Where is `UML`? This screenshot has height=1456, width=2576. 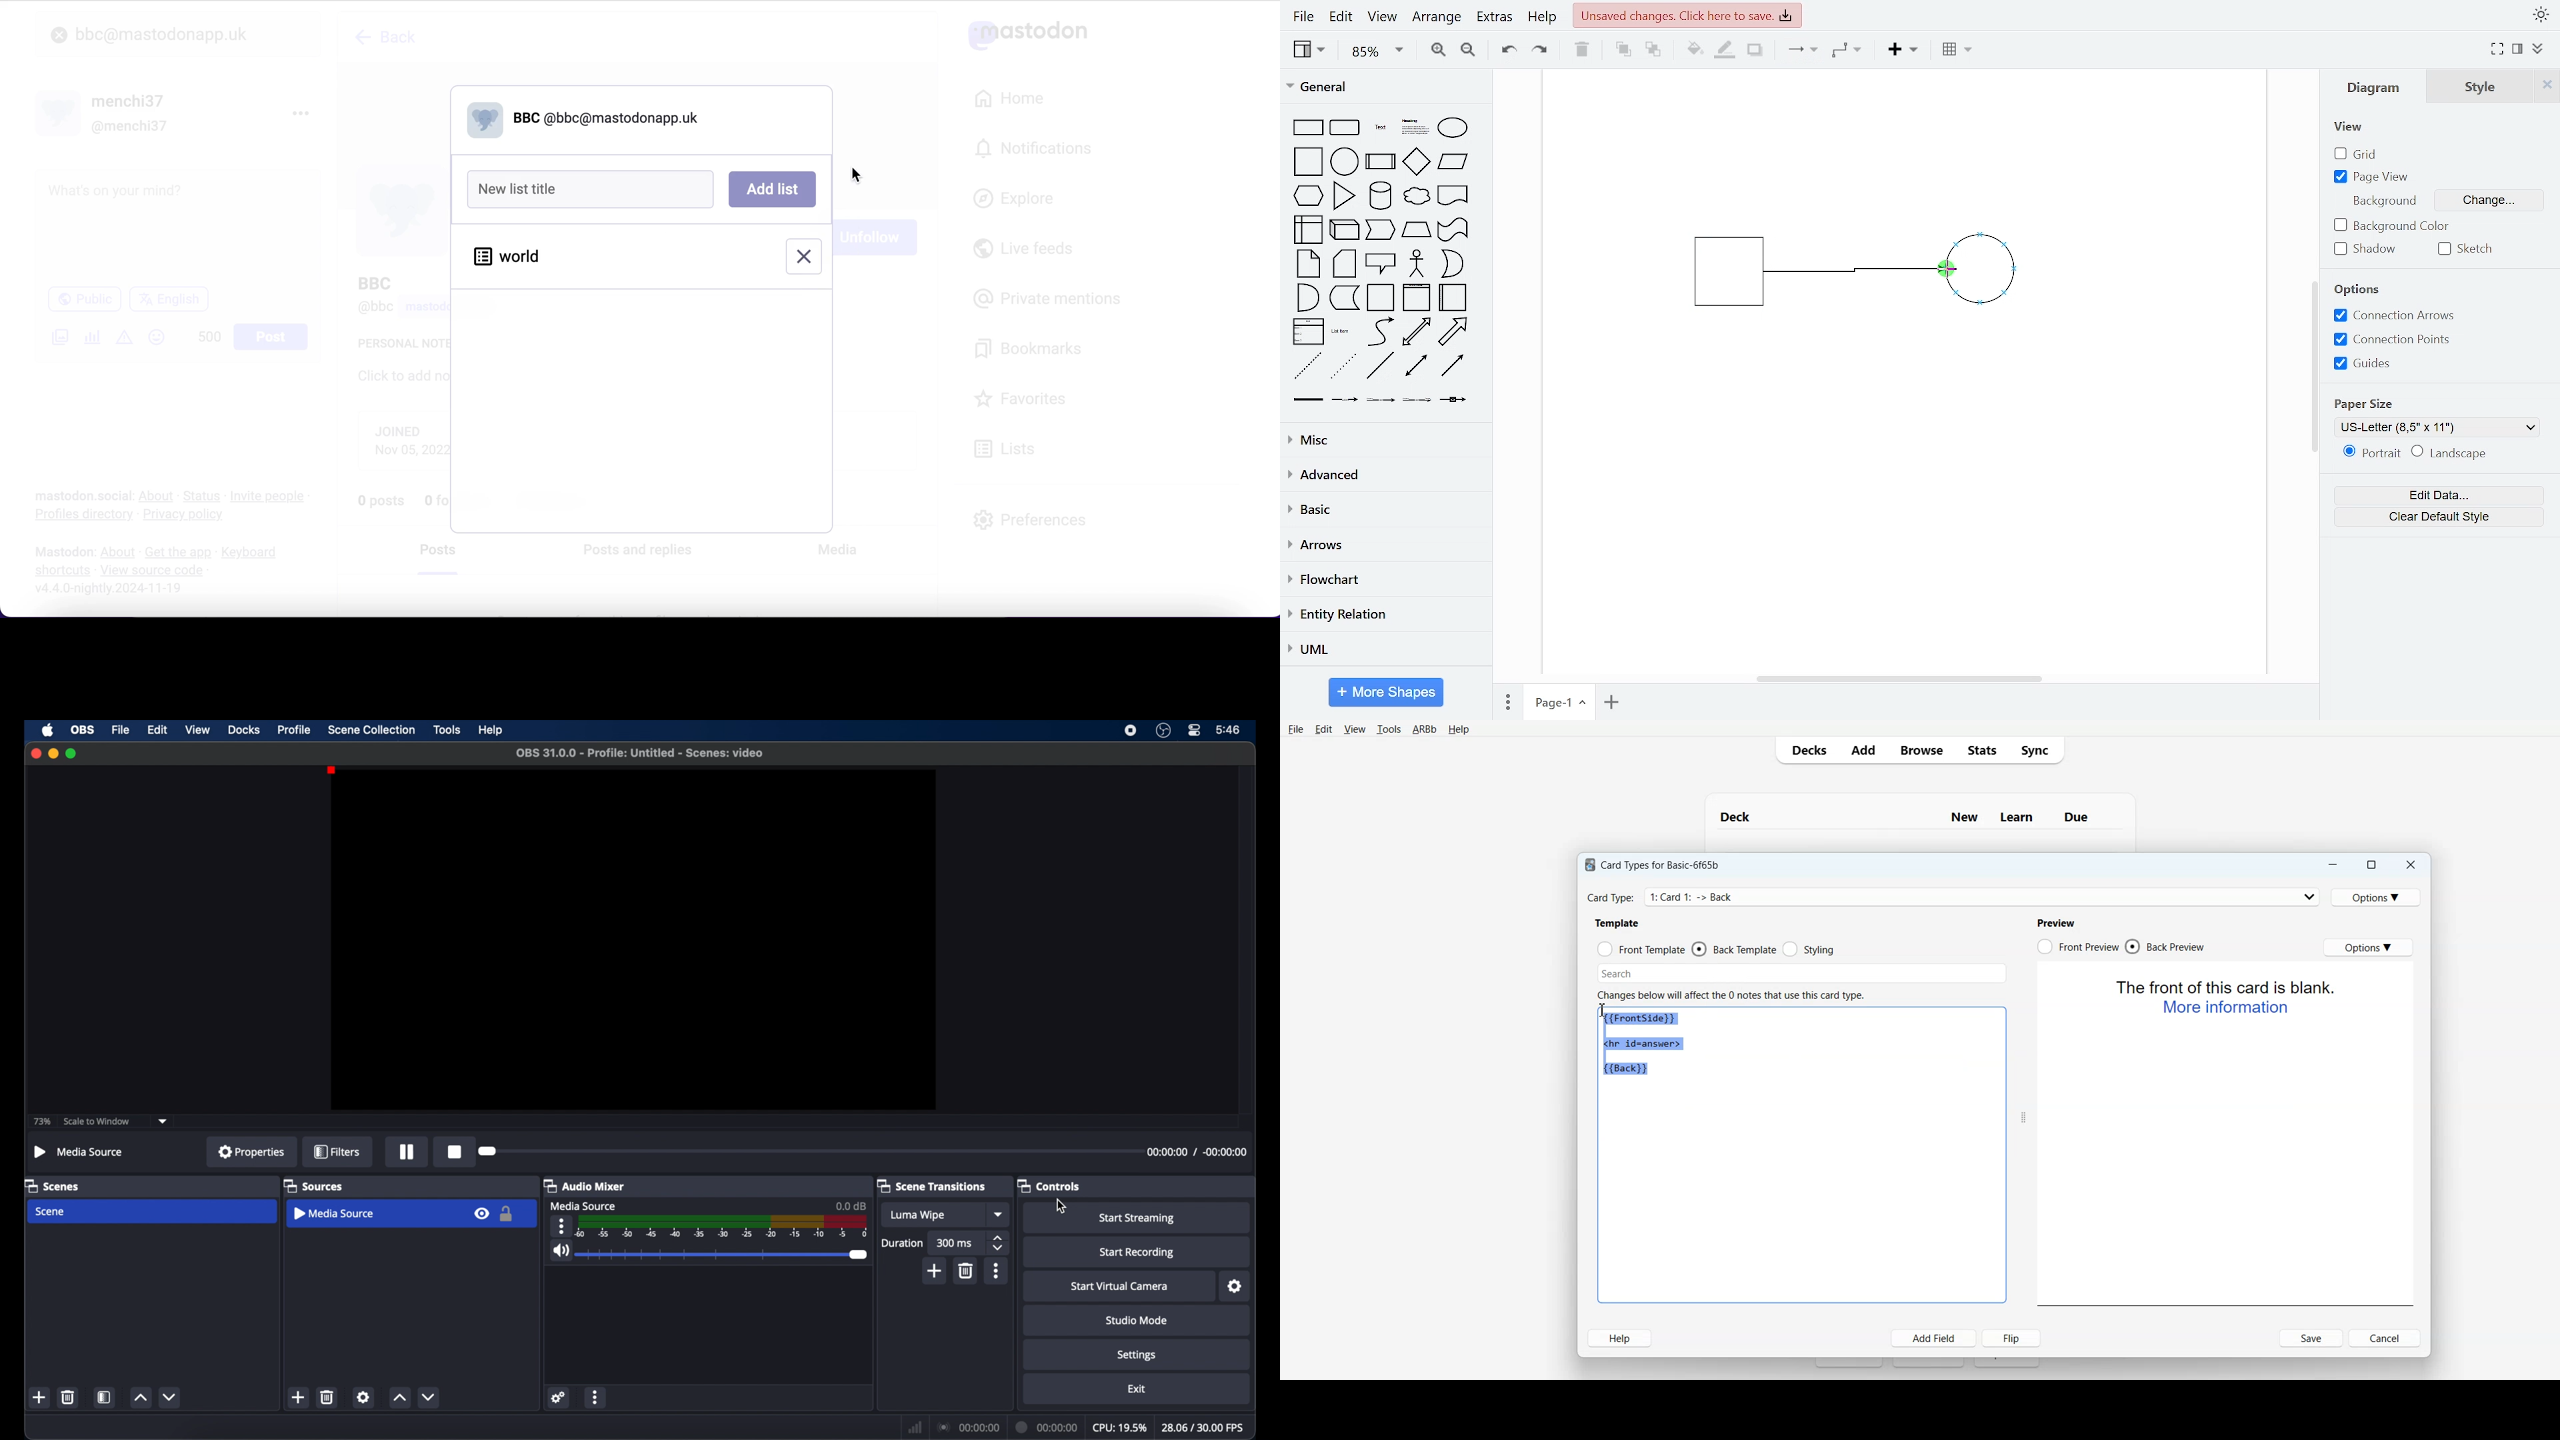
UML is located at coordinates (1381, 650).